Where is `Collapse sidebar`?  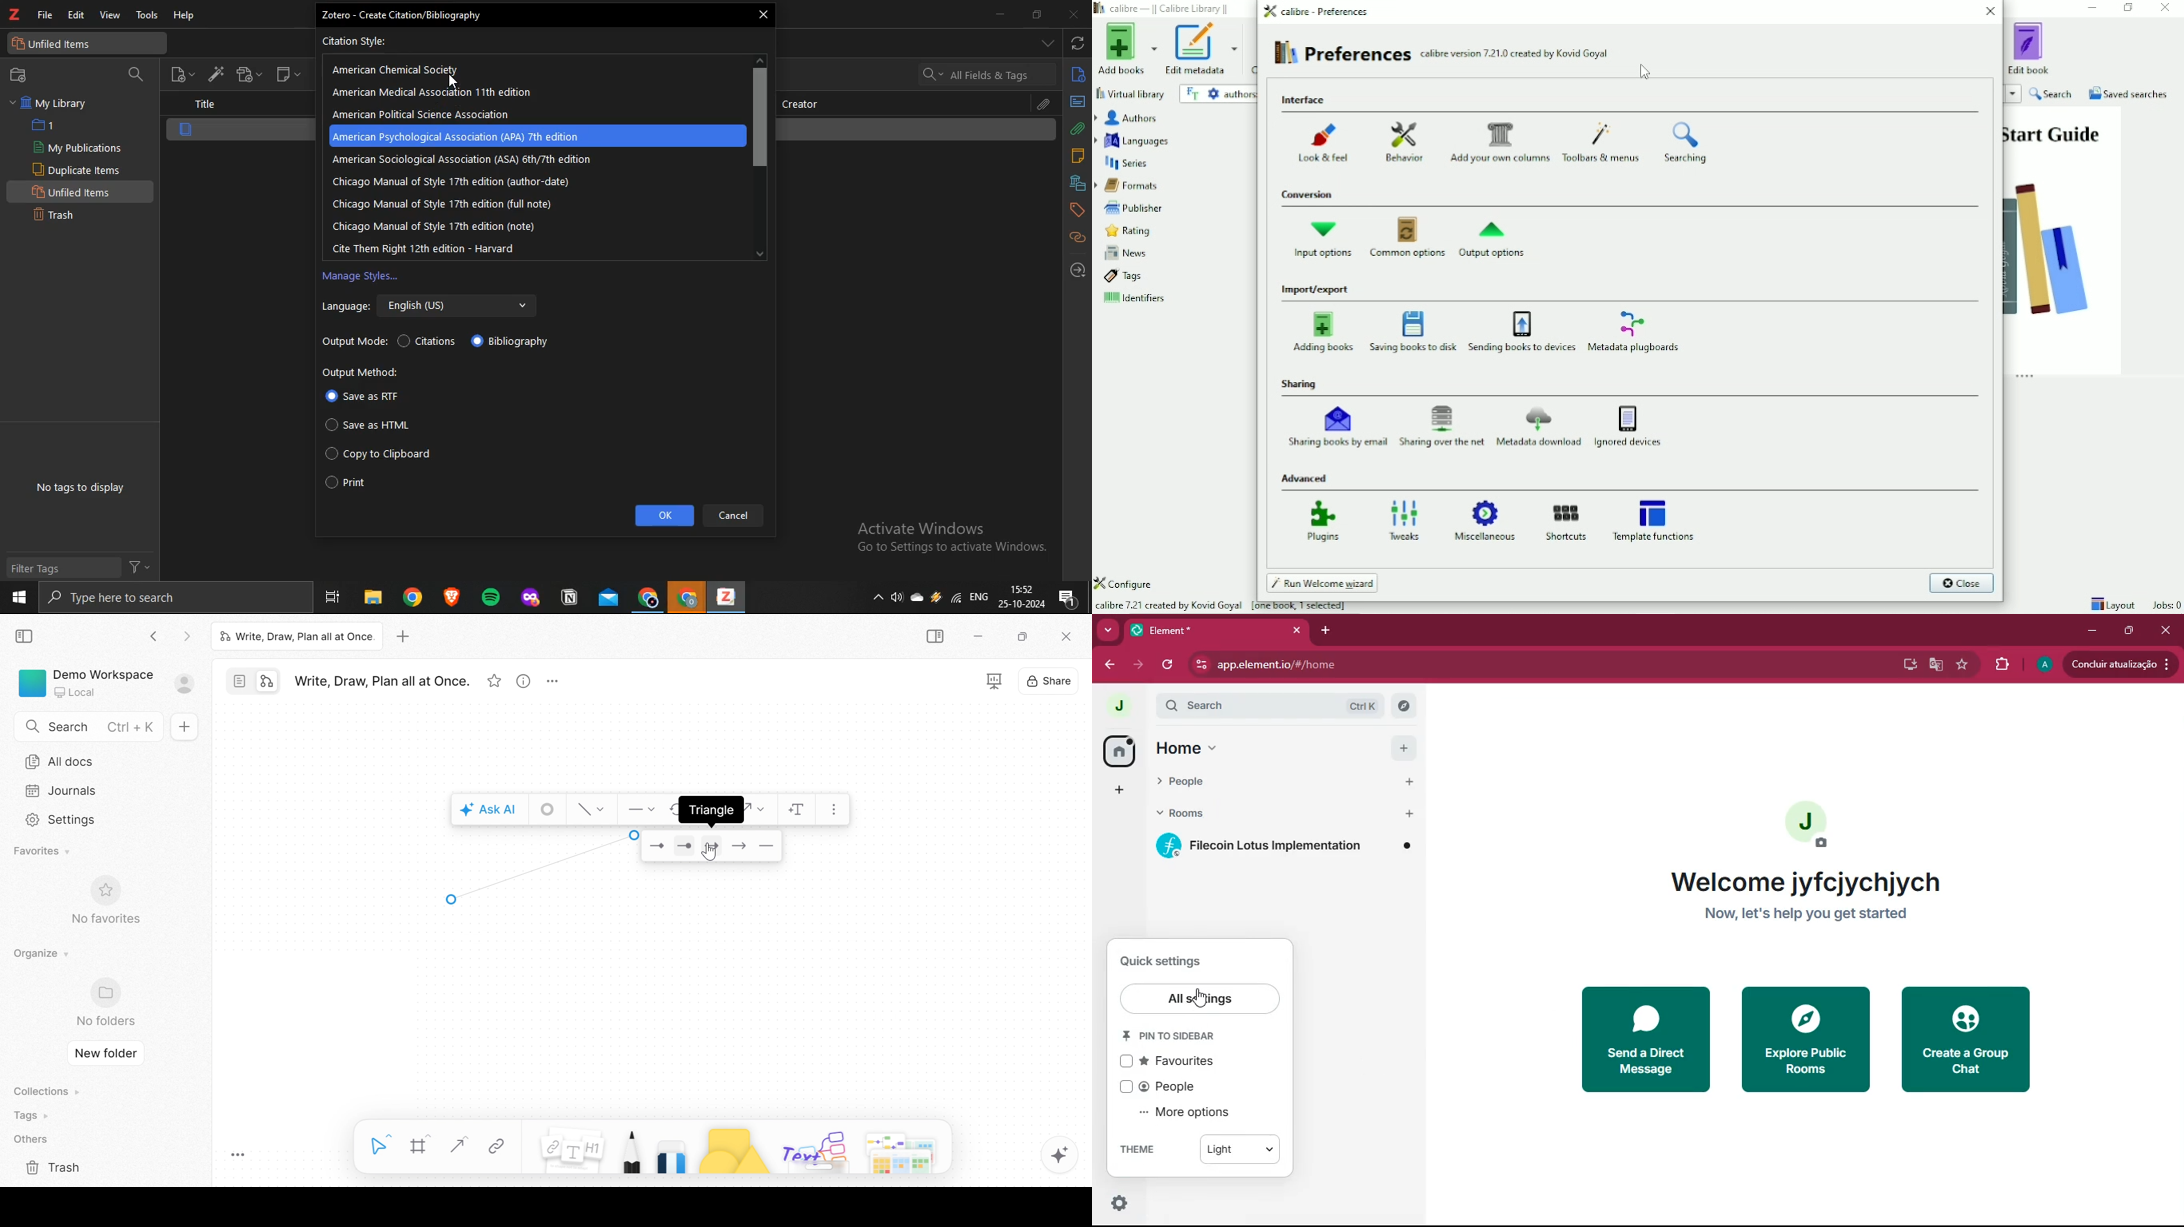 Collapse sidebar is located at coordinates (937, 637).